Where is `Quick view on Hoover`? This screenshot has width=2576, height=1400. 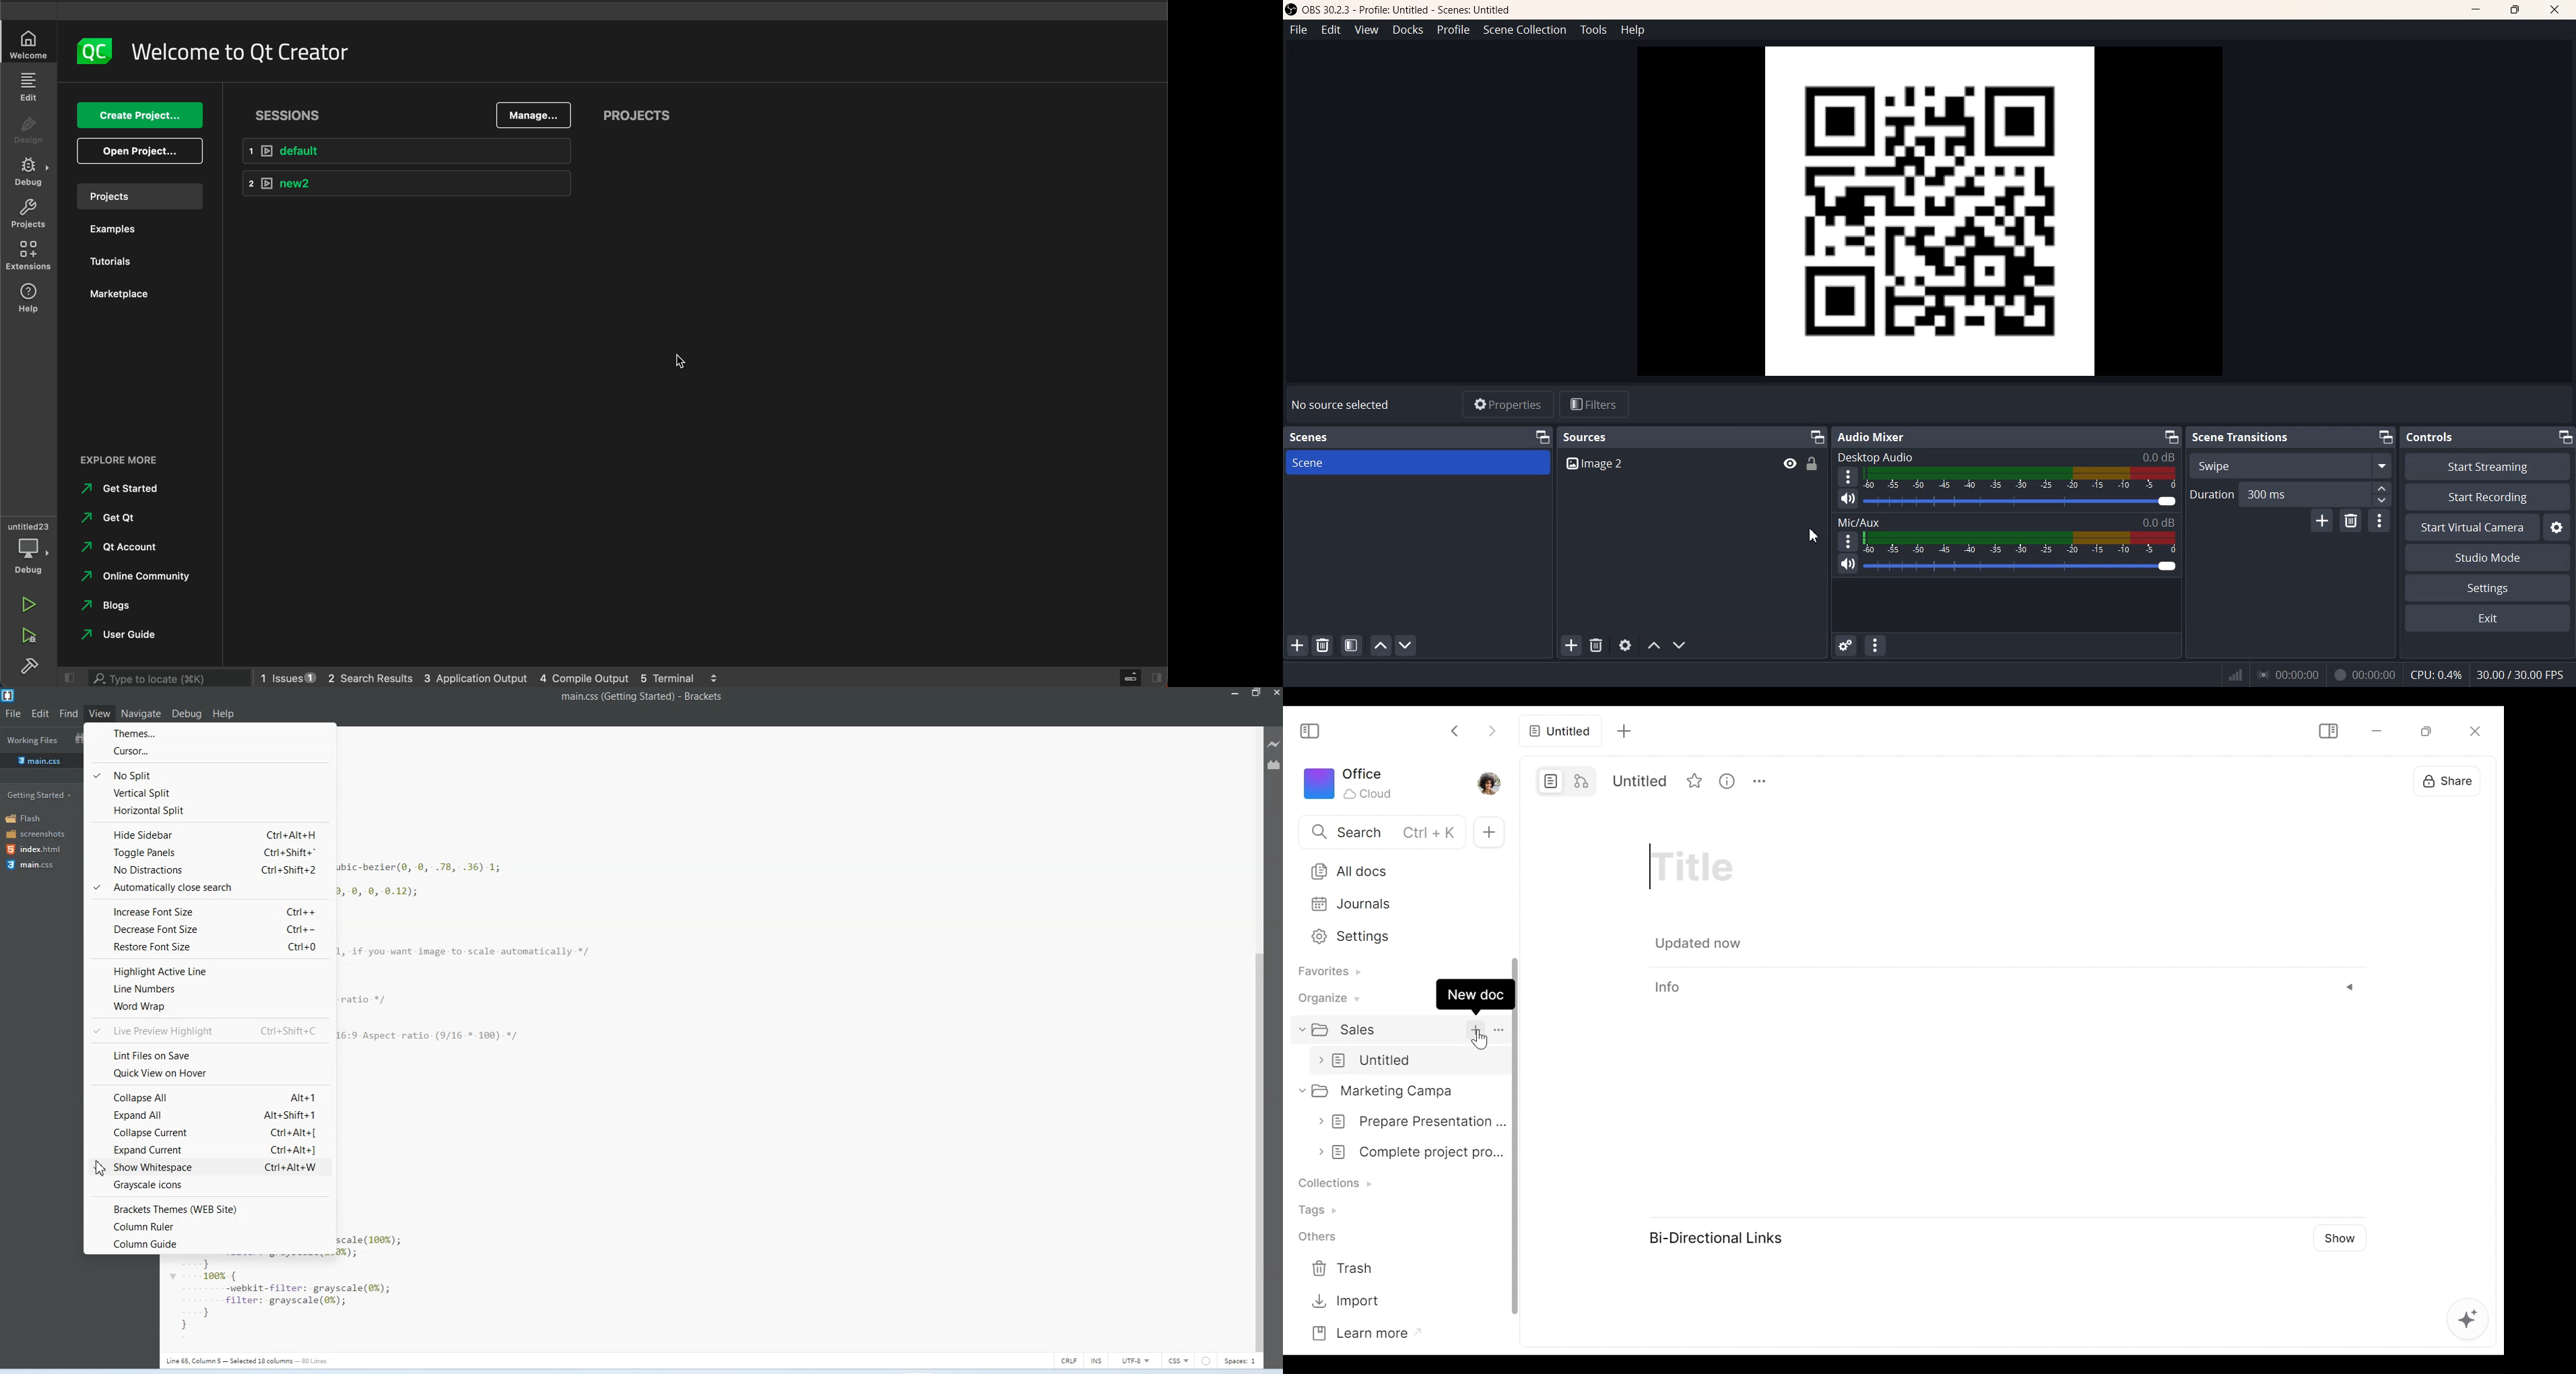 Quick view on Hoover is located at coordinates (208, 1073).